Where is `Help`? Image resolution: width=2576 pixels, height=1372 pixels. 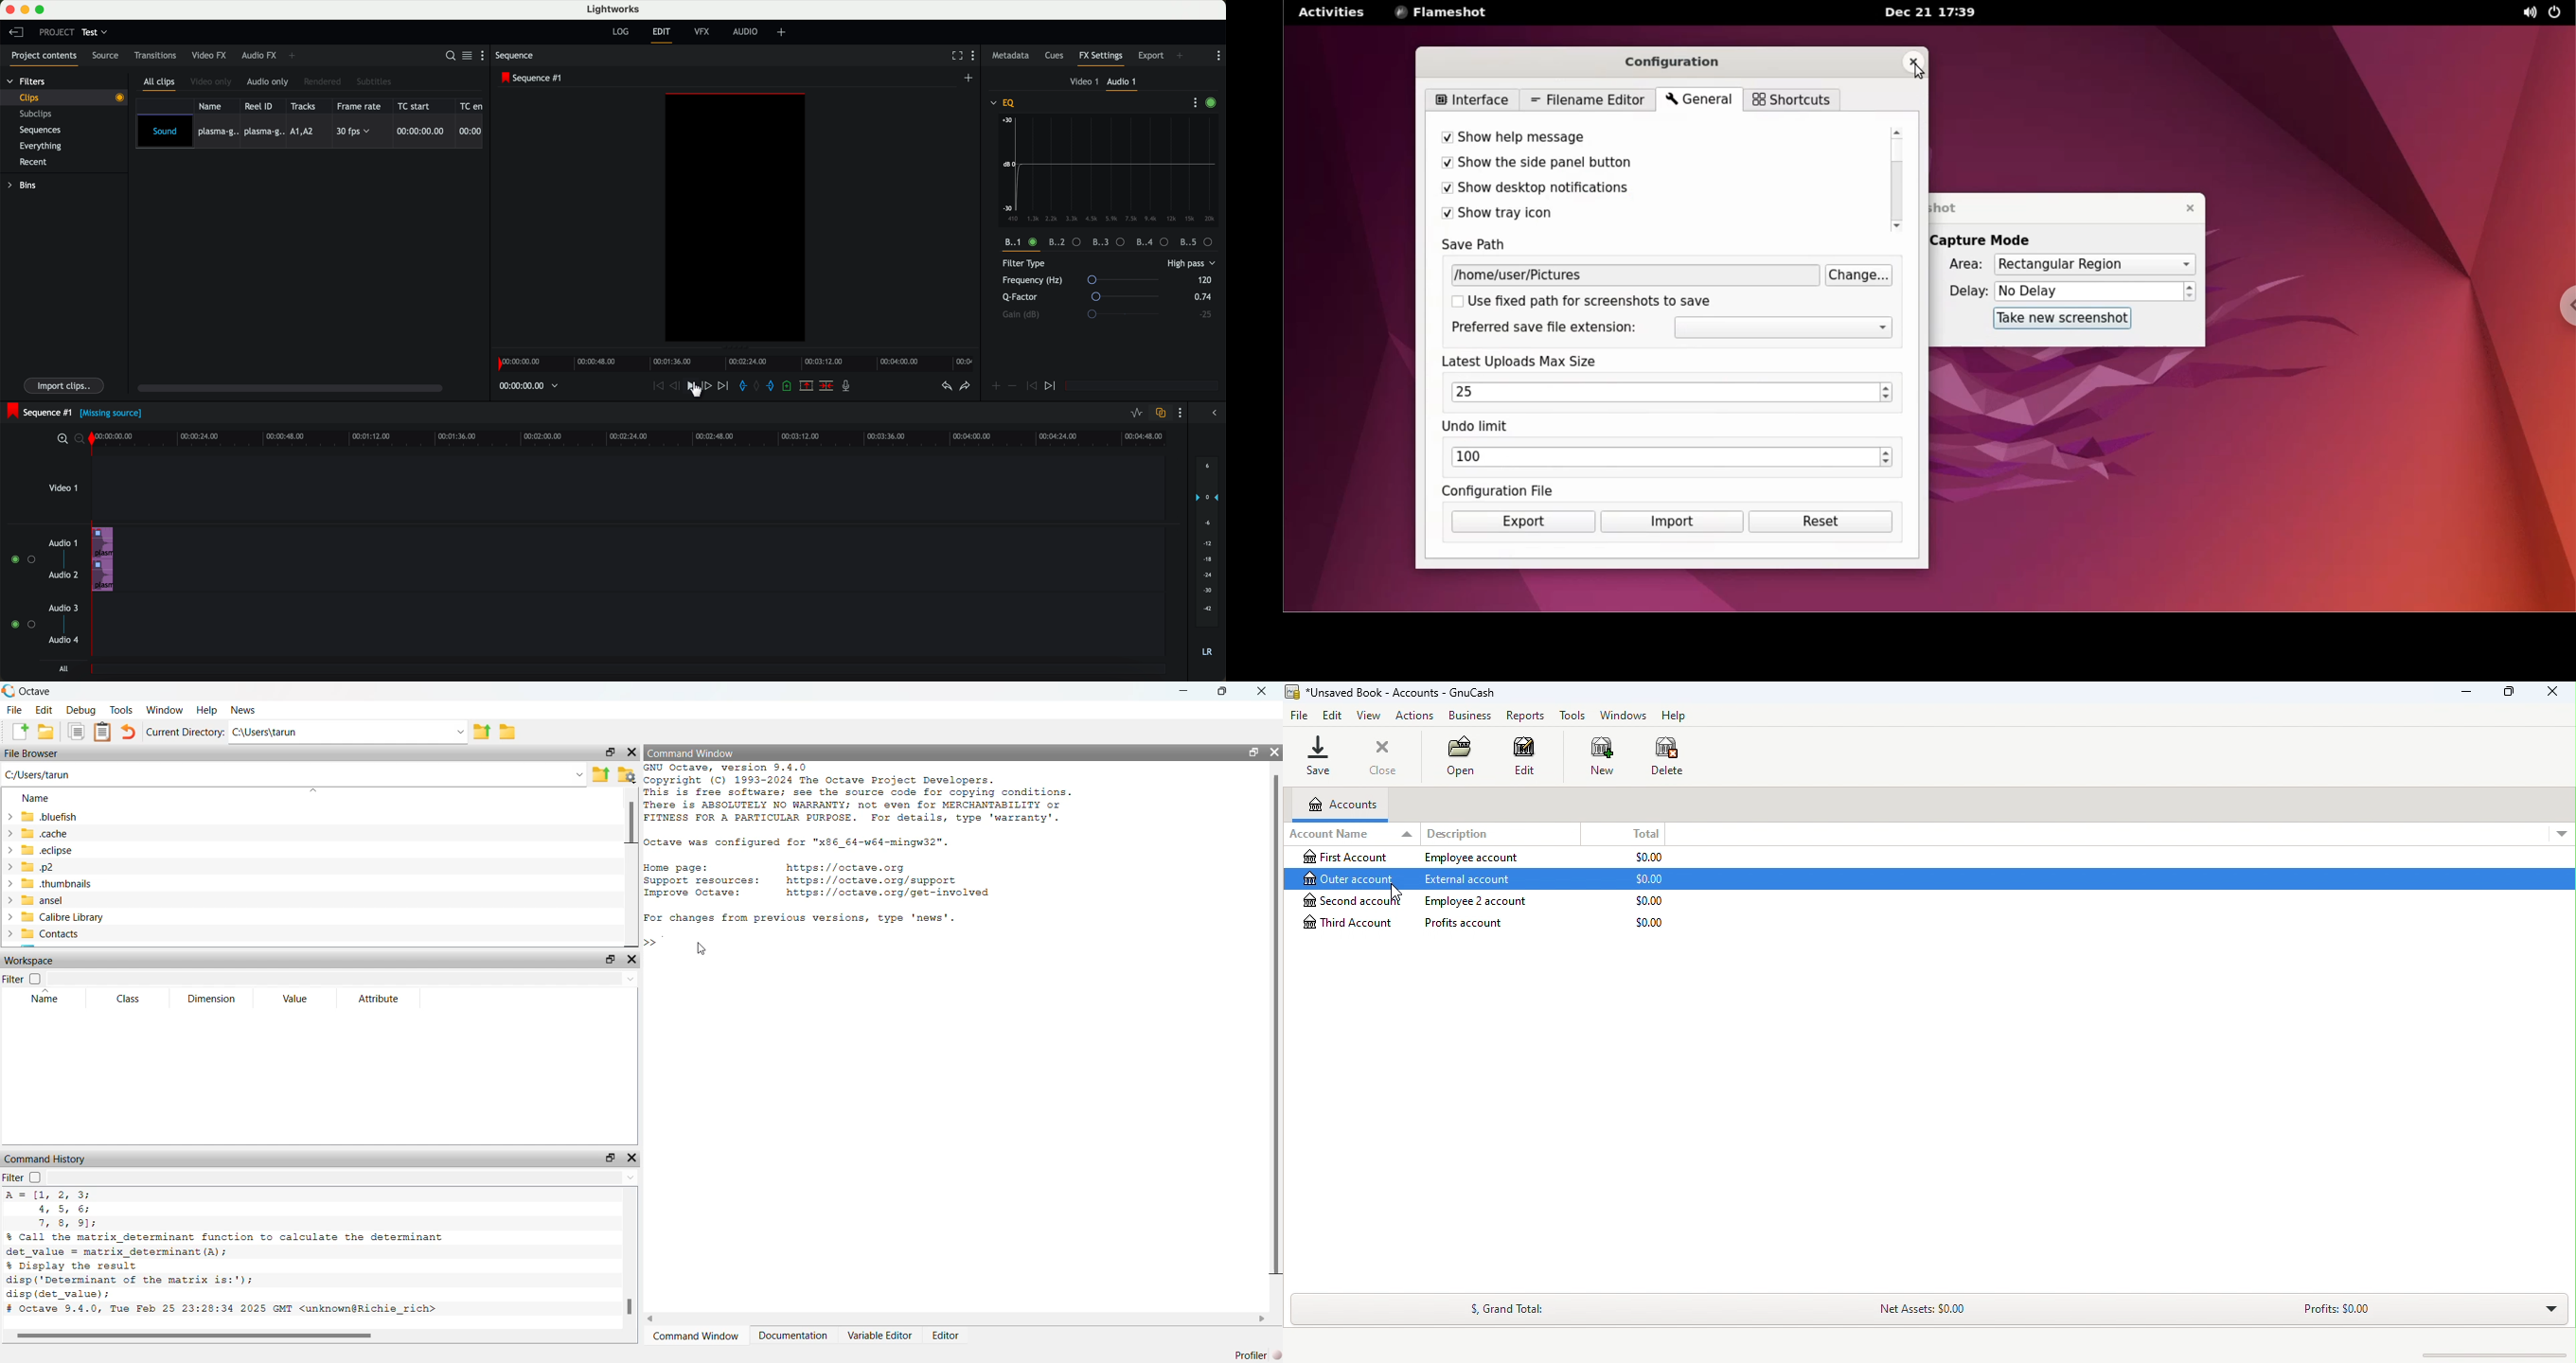
Help is located at coordinates (1674, 715).